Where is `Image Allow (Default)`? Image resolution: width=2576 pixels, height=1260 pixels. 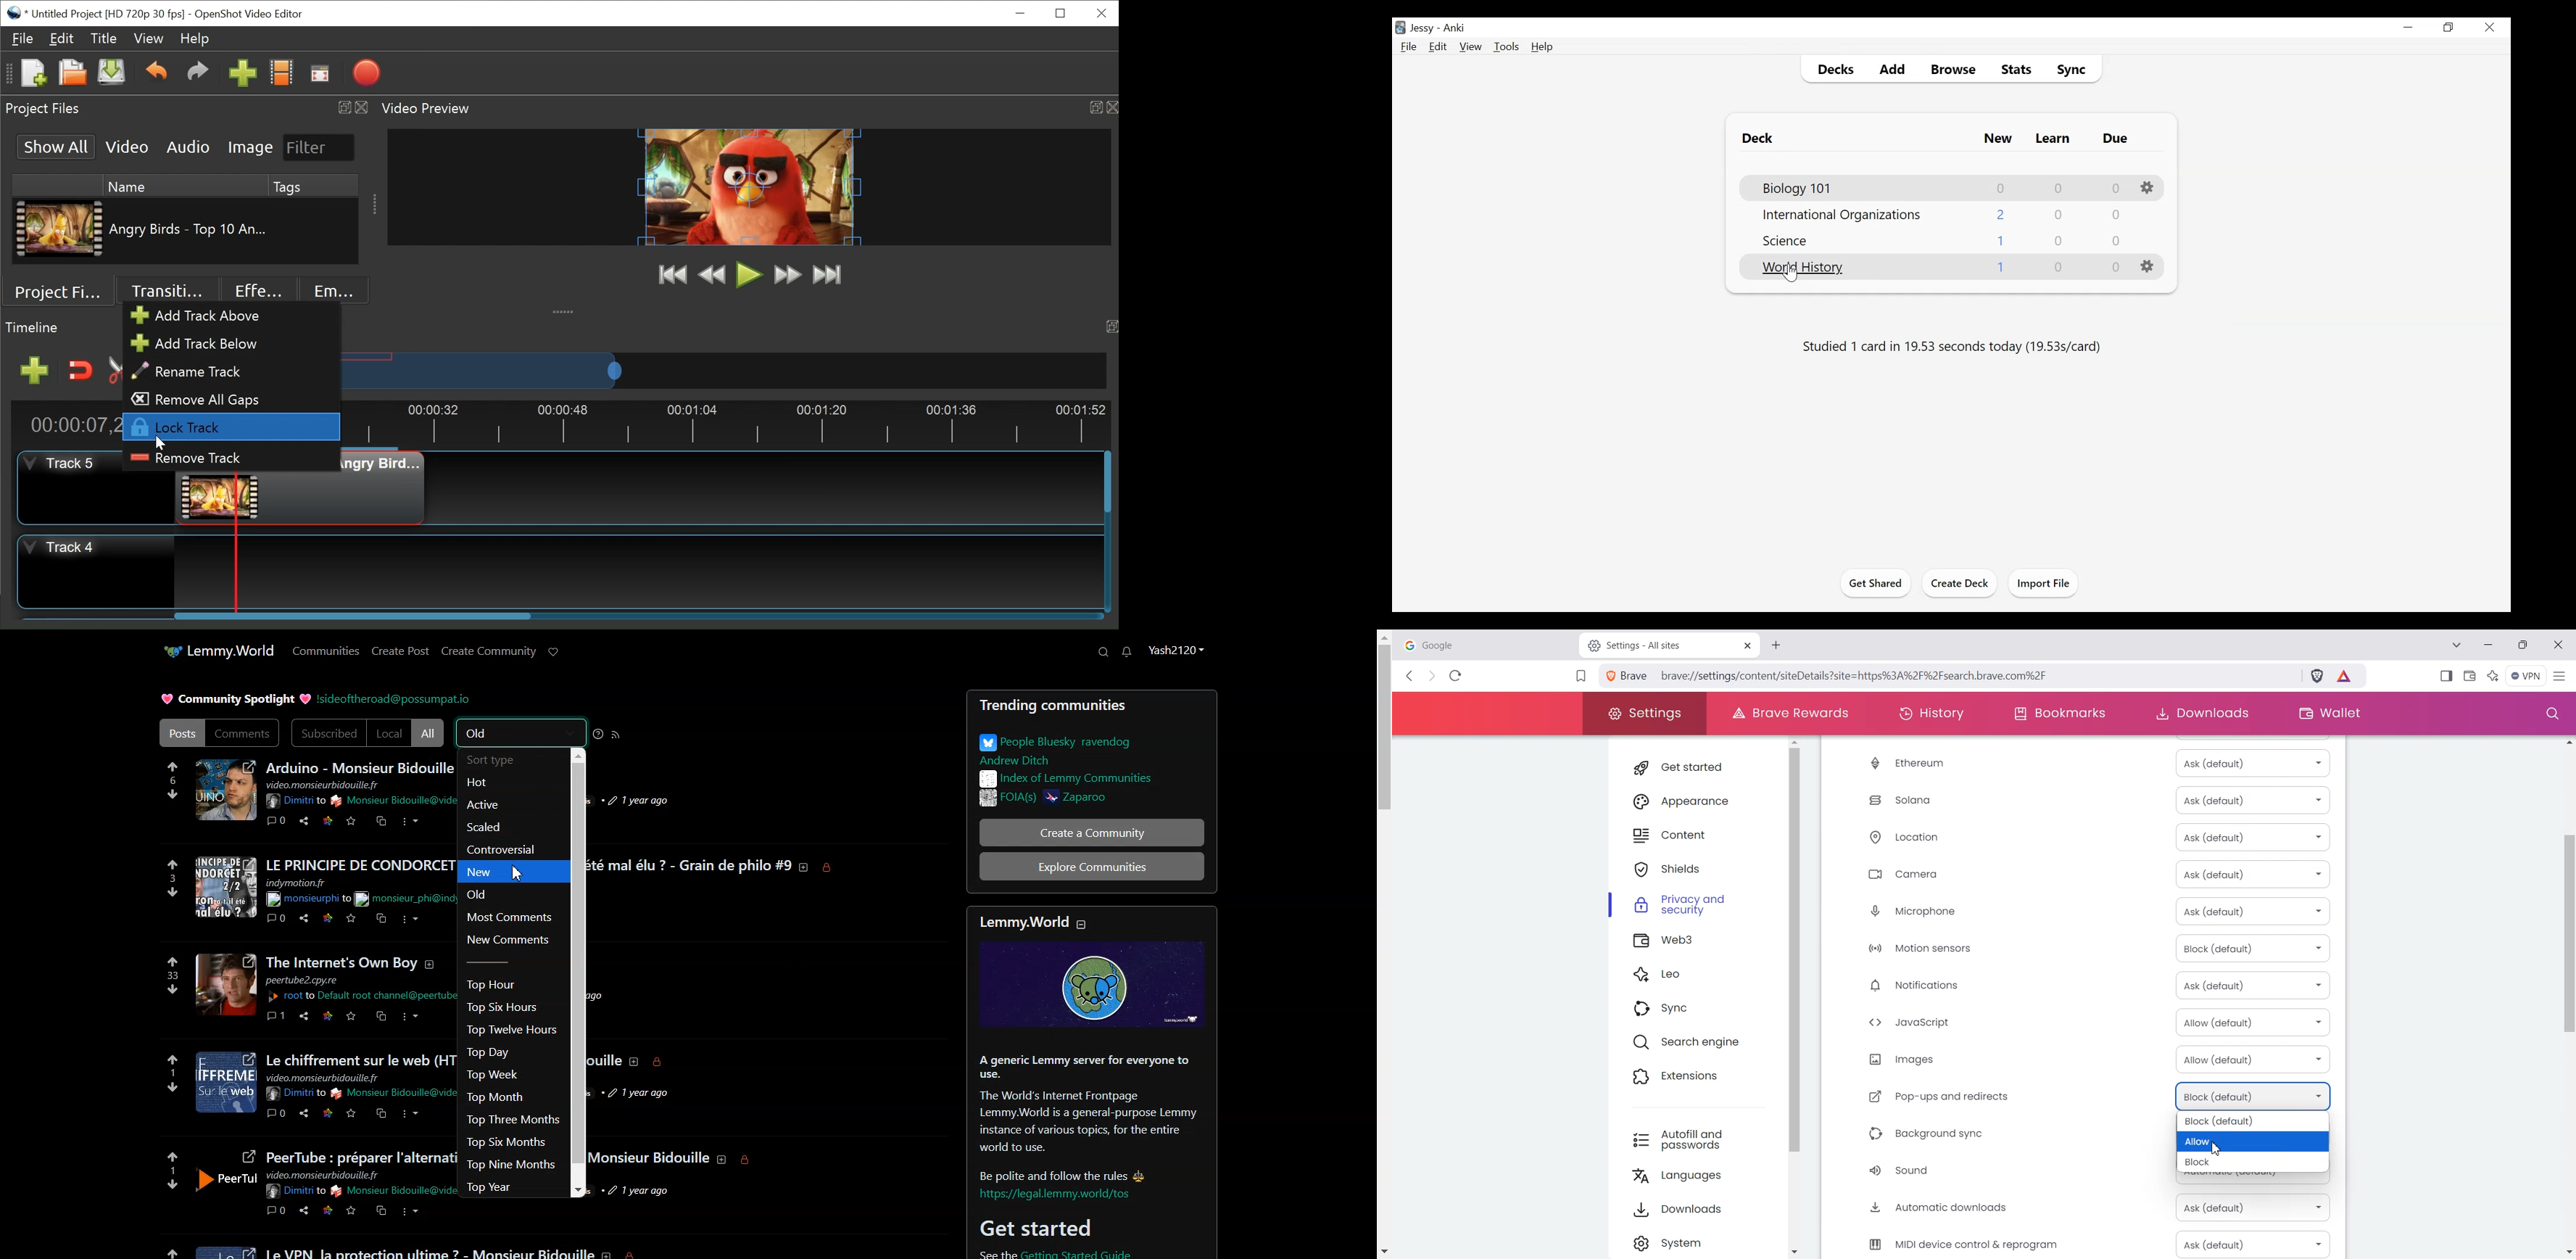
Image Allow (Default) is located at coordinates (2086, 1060).